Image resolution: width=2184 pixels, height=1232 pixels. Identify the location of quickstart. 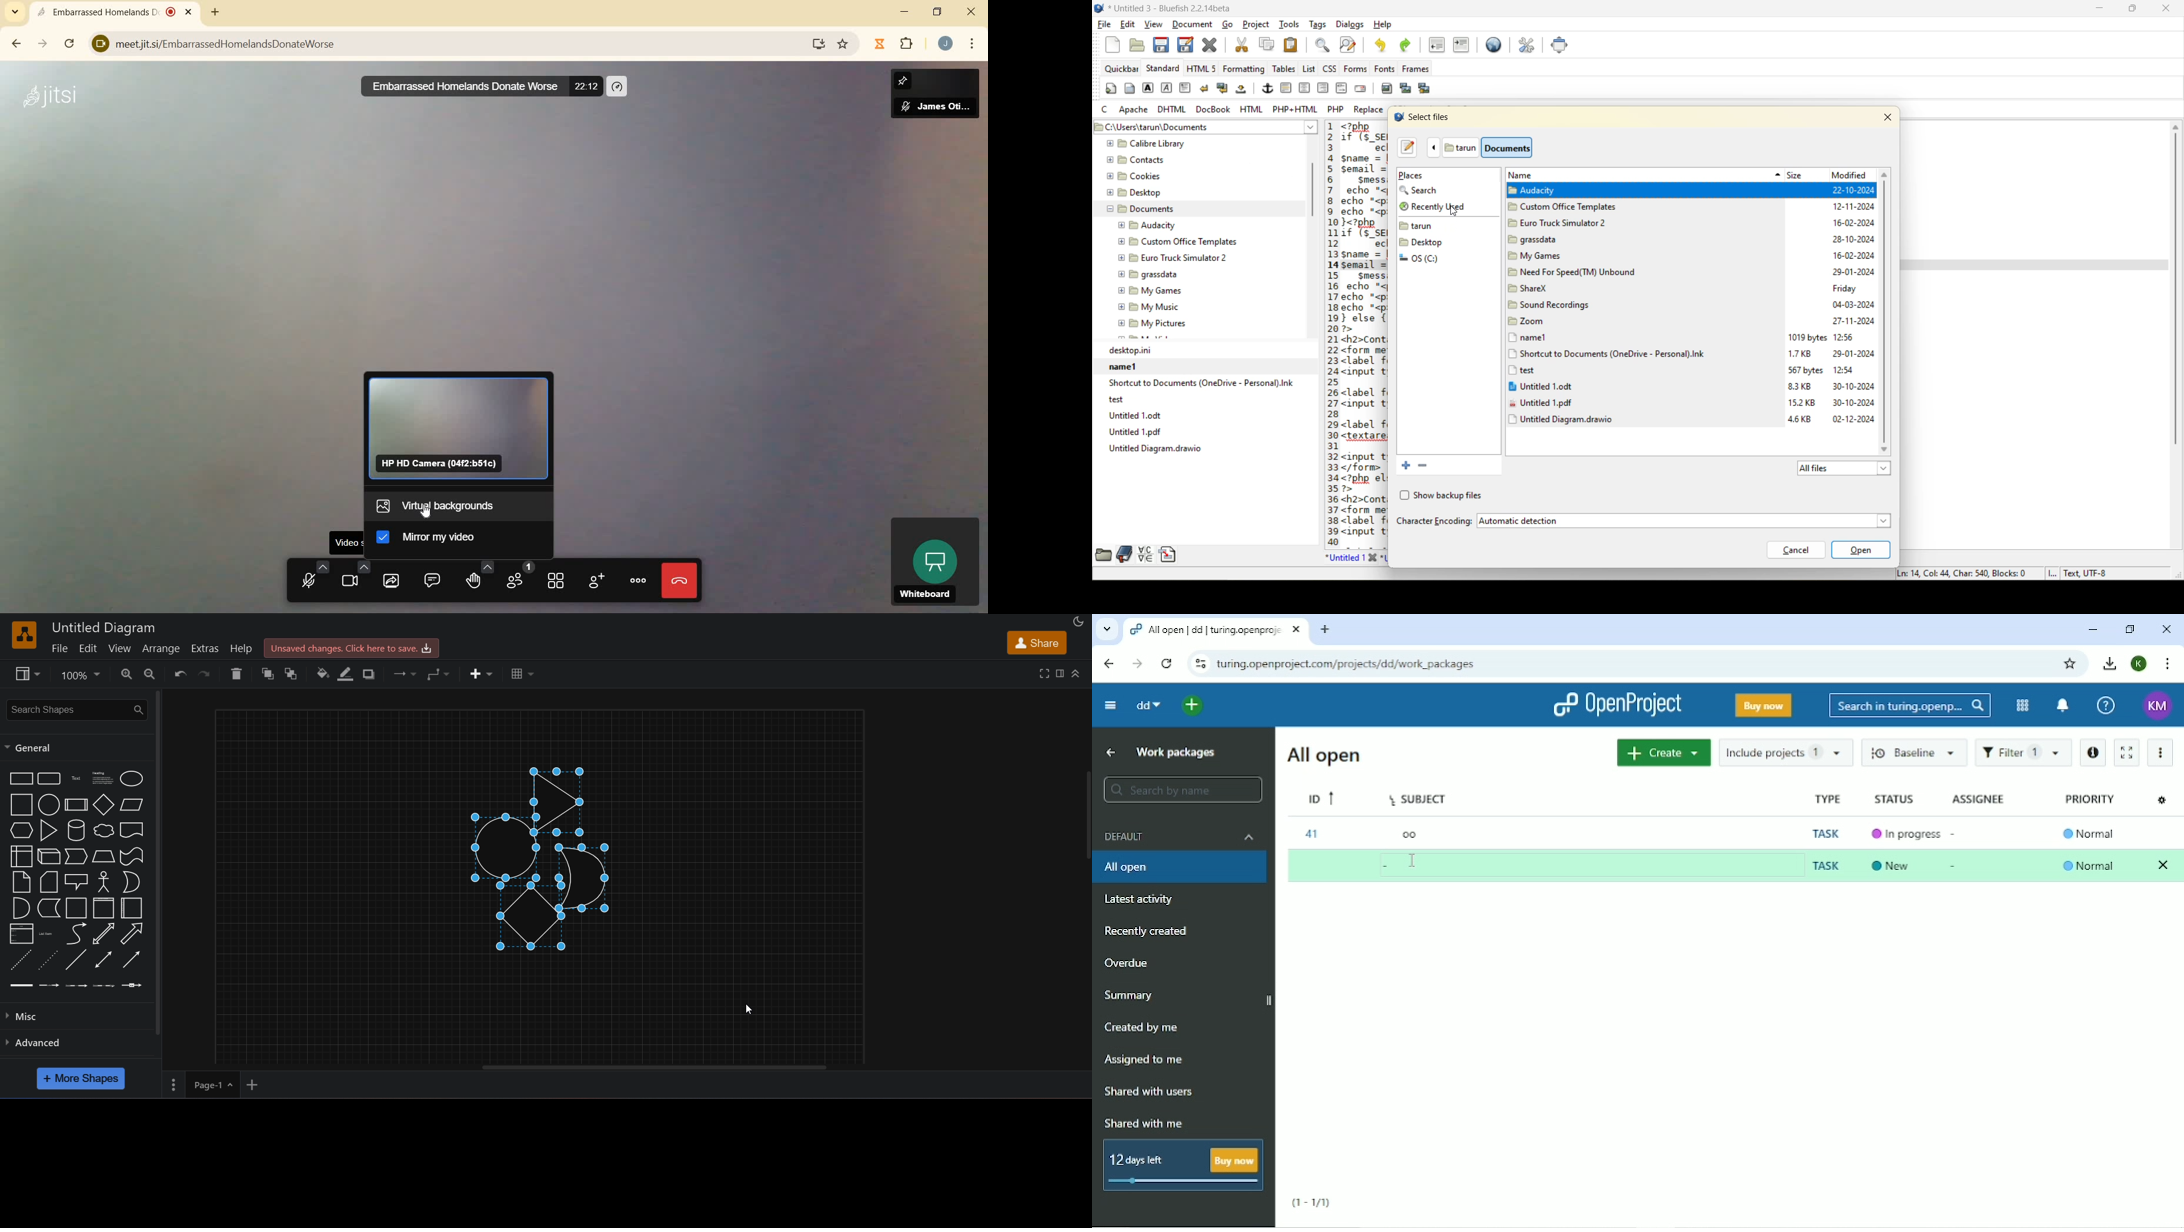
(1110, 90).